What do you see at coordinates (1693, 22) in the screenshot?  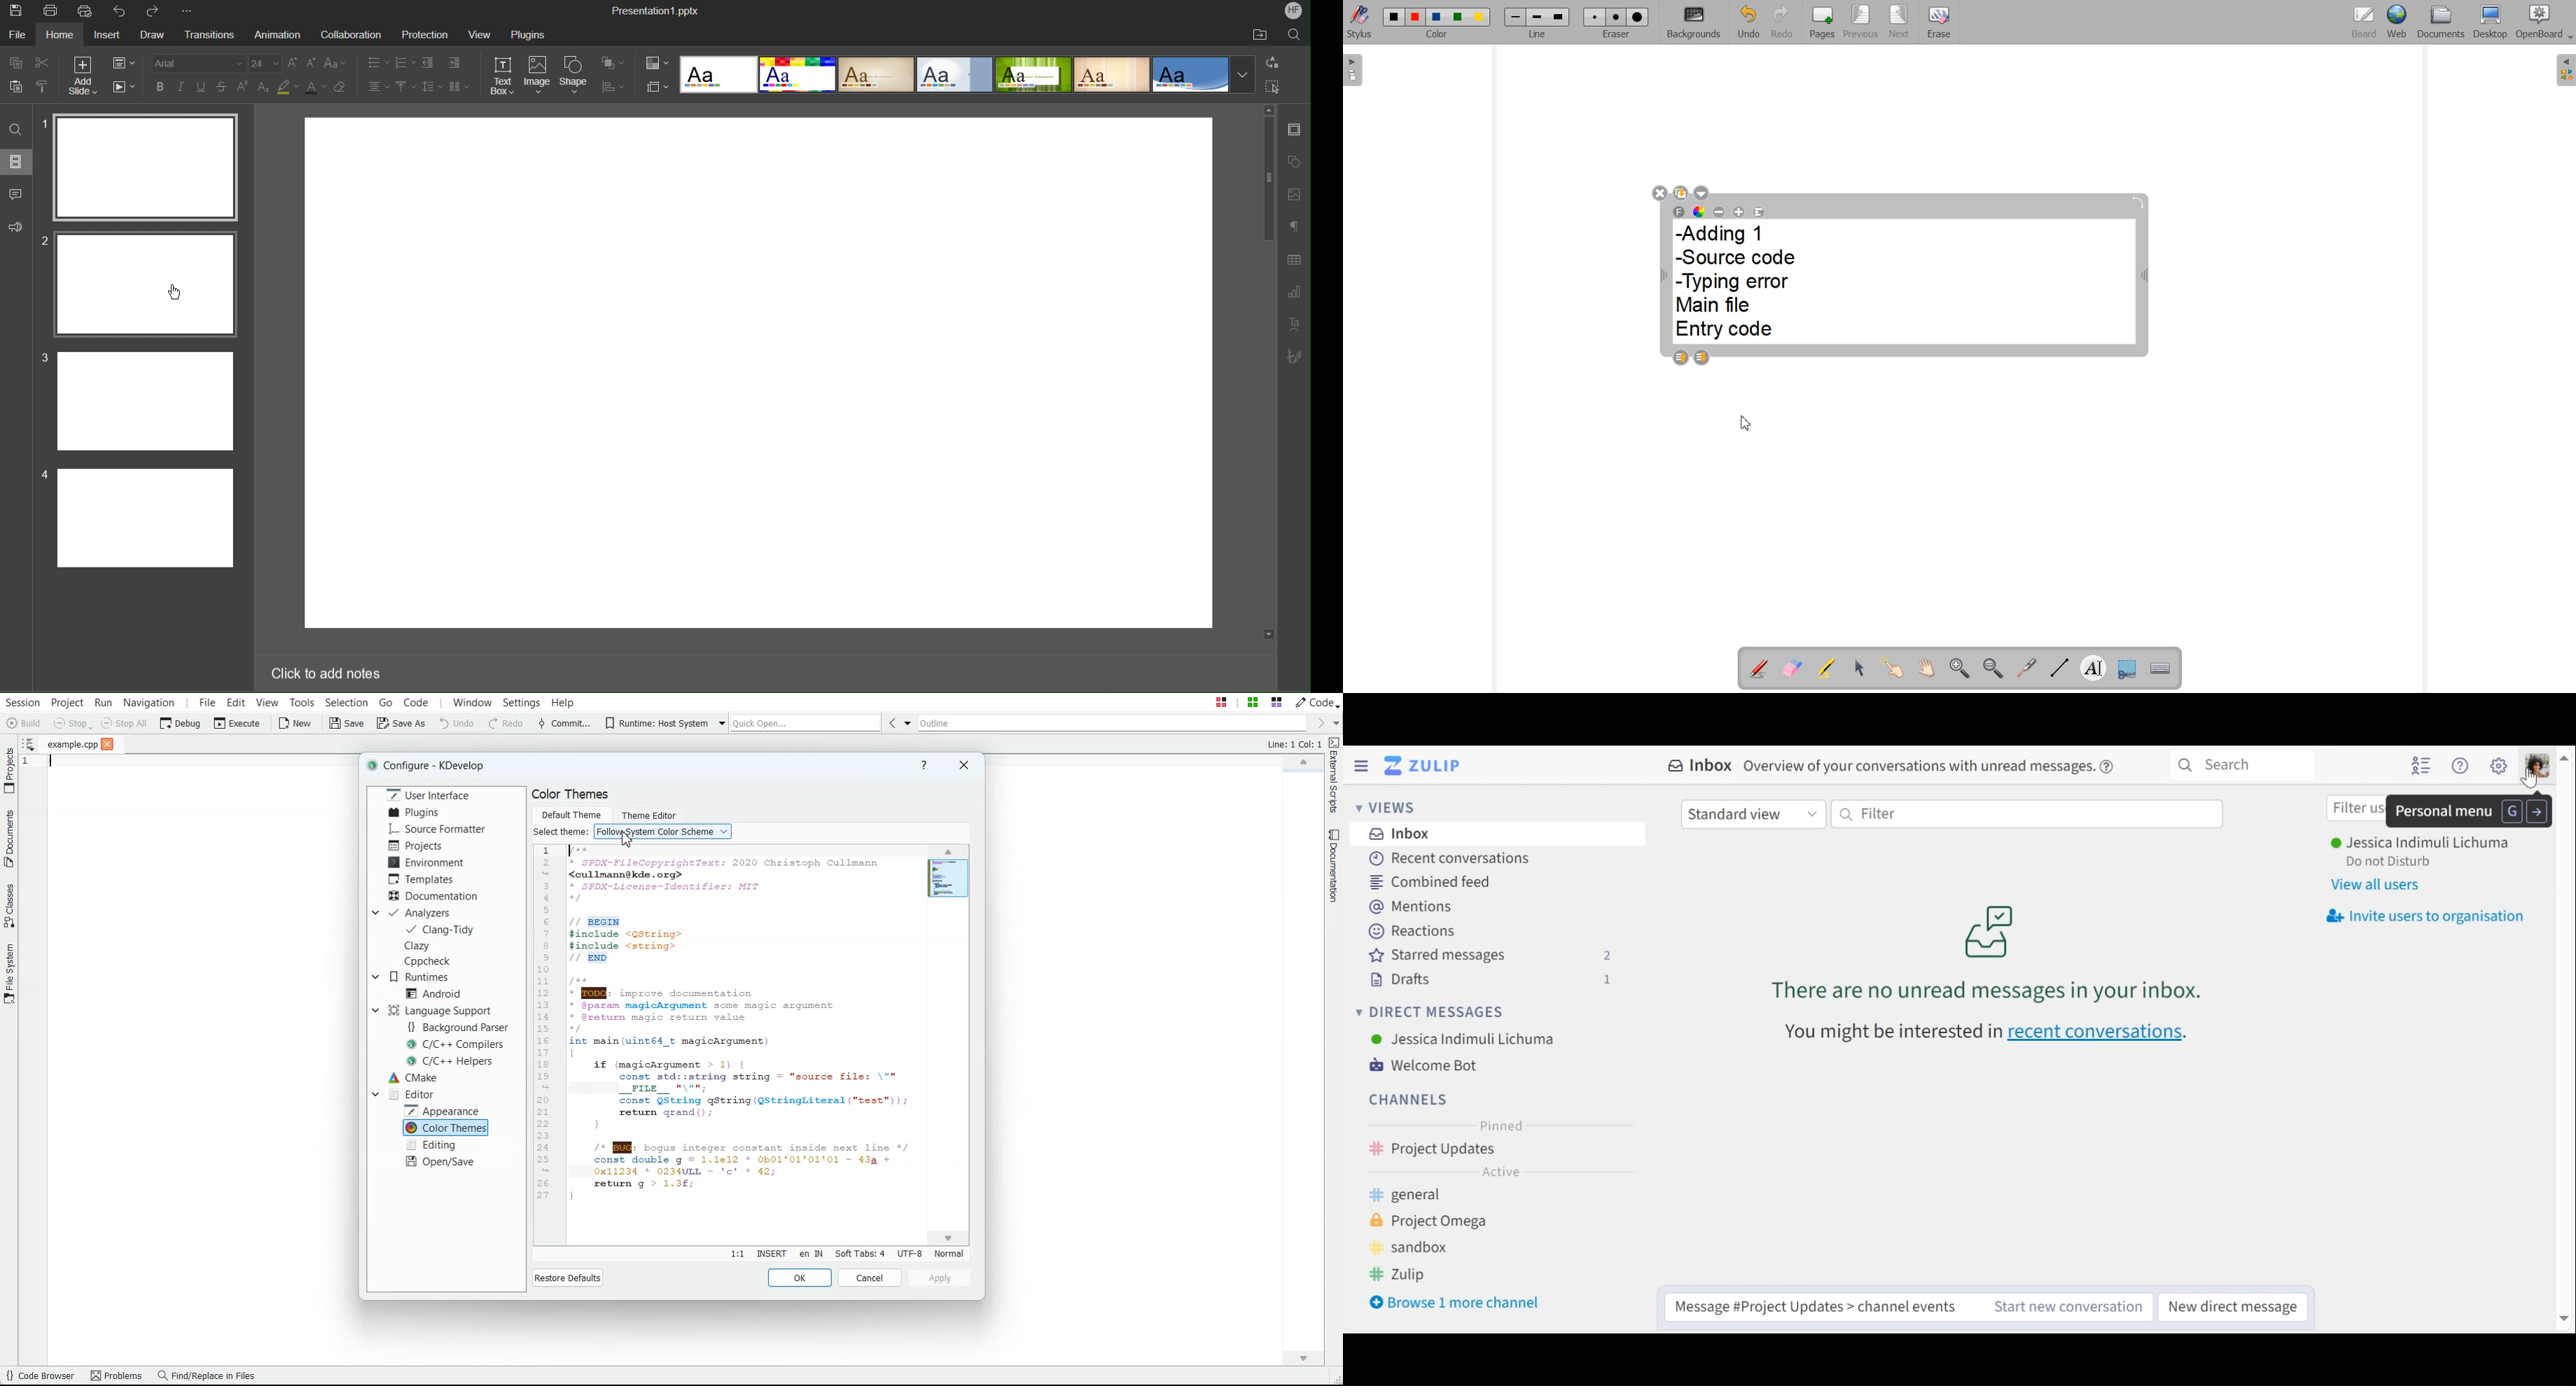 I see `Backgrounds` at bounding box center [1693, 22].